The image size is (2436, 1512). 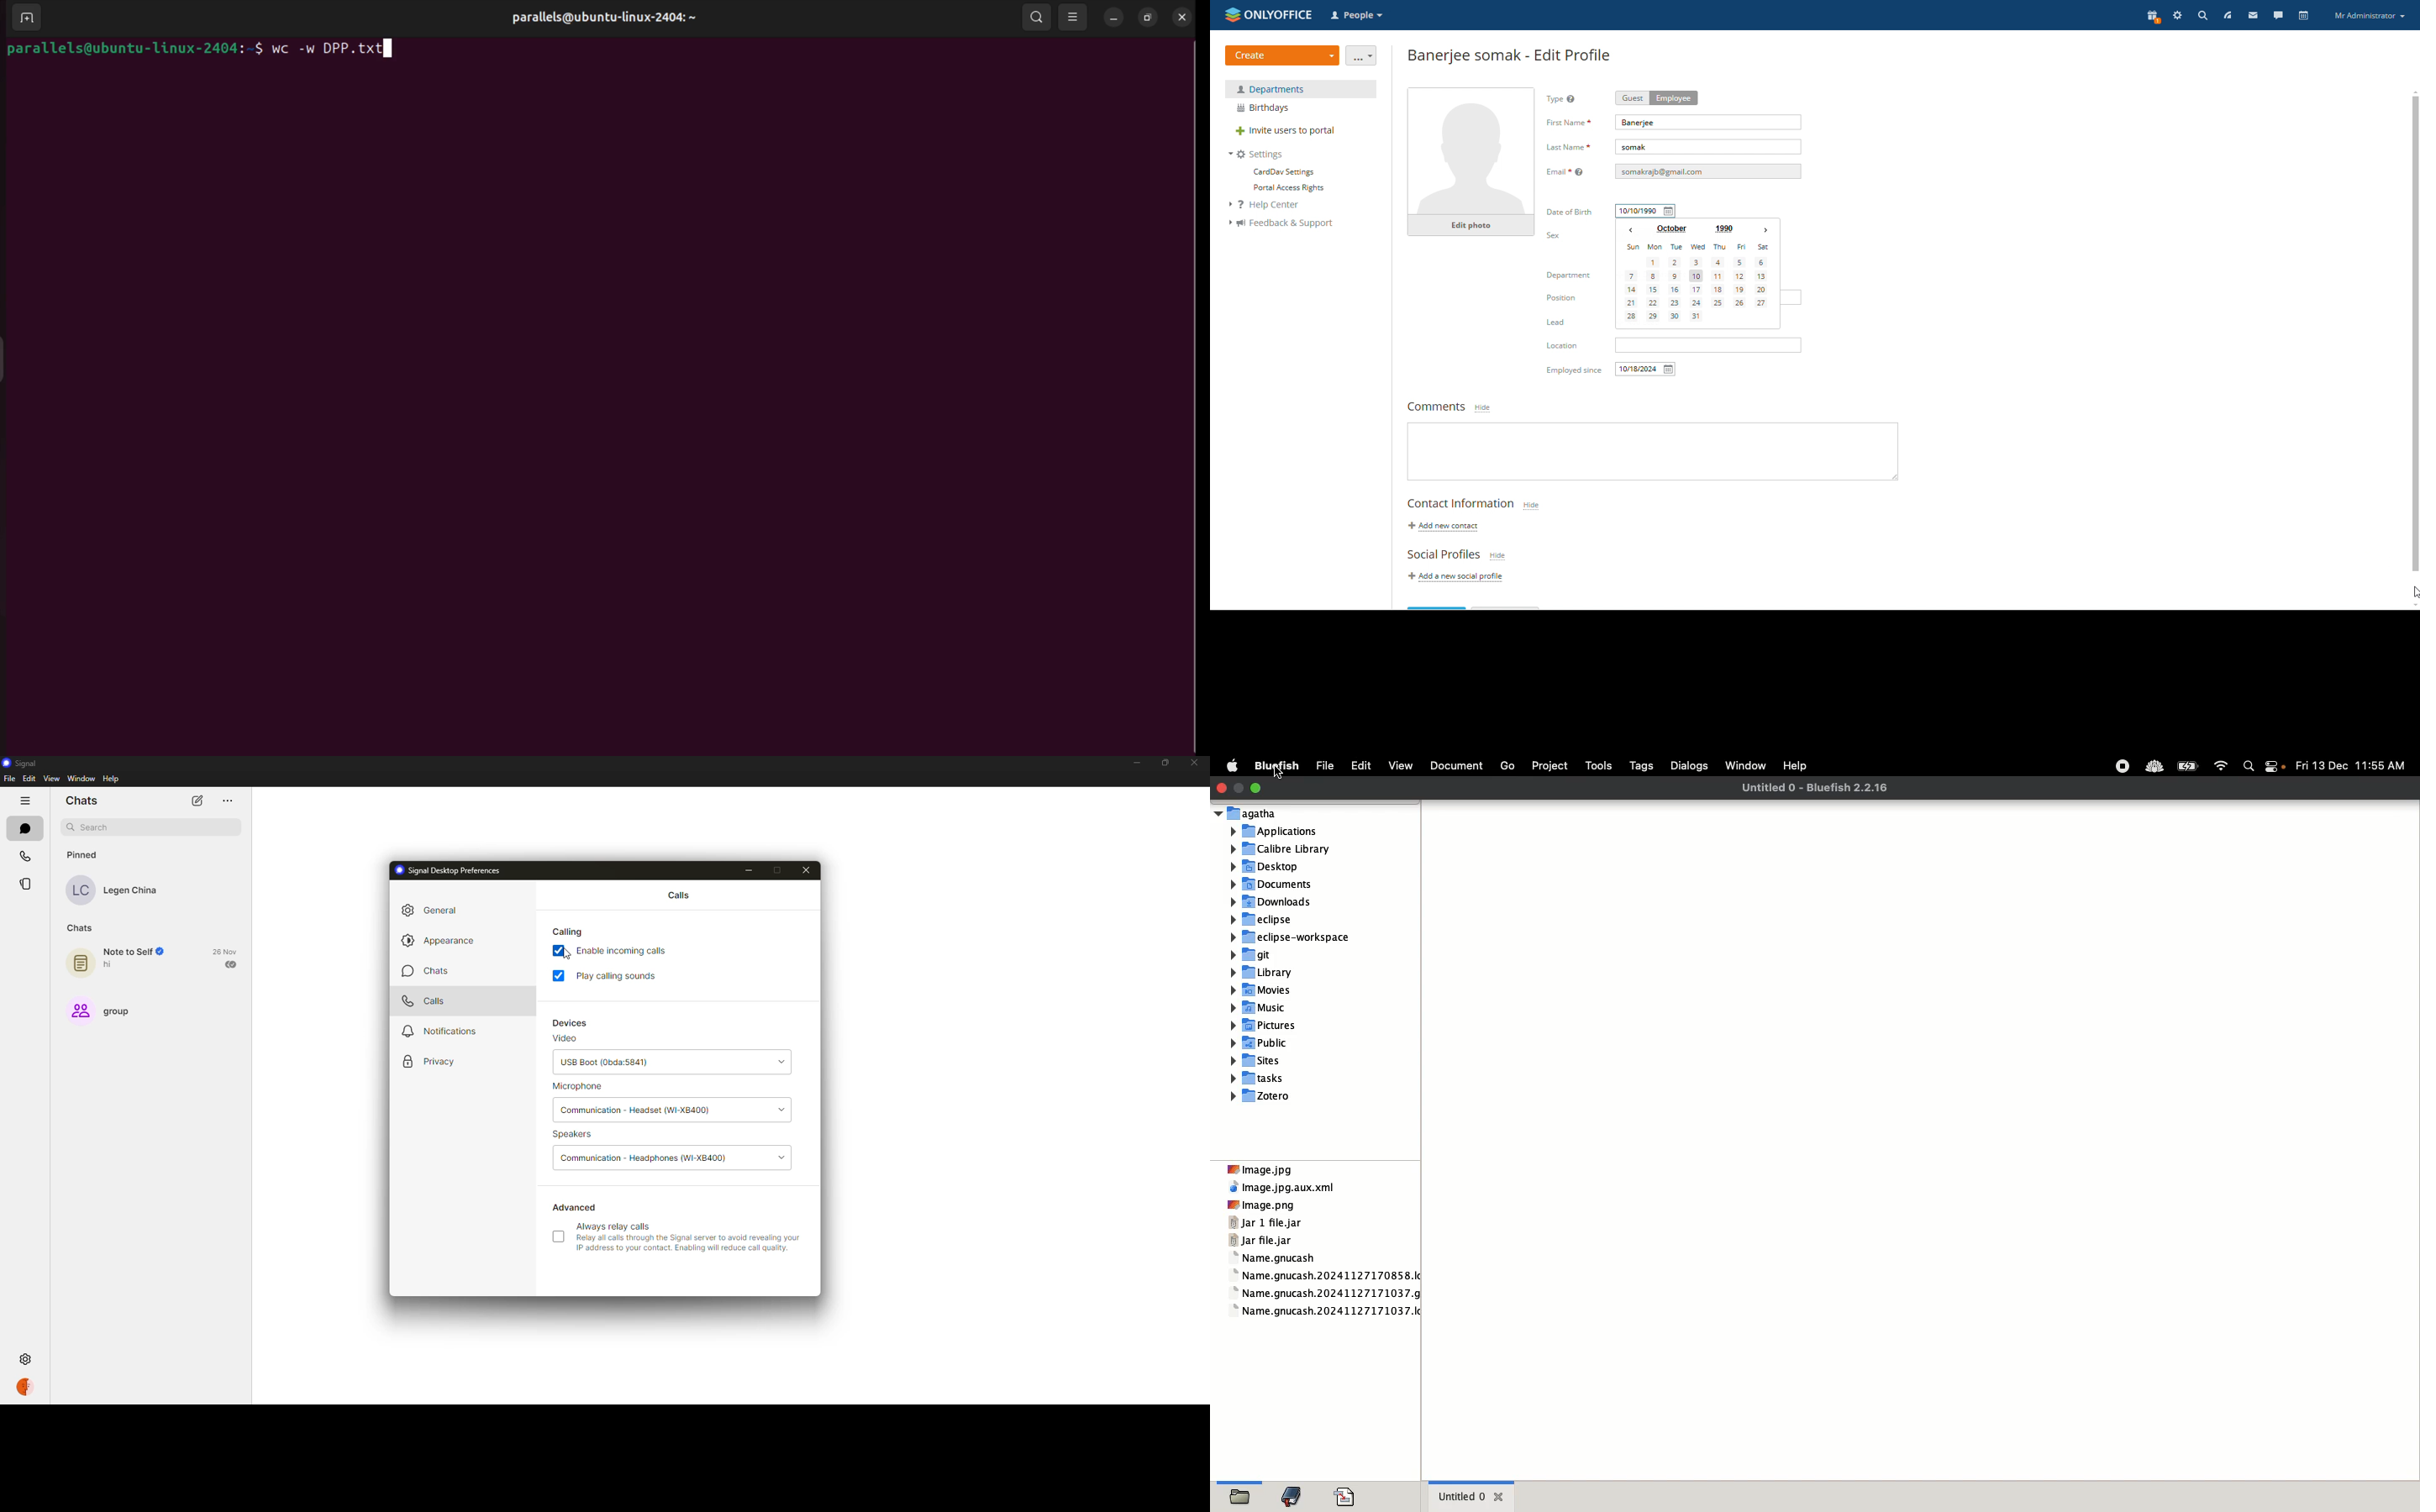 I want to click on downloads, so click(x=1272, y=901).